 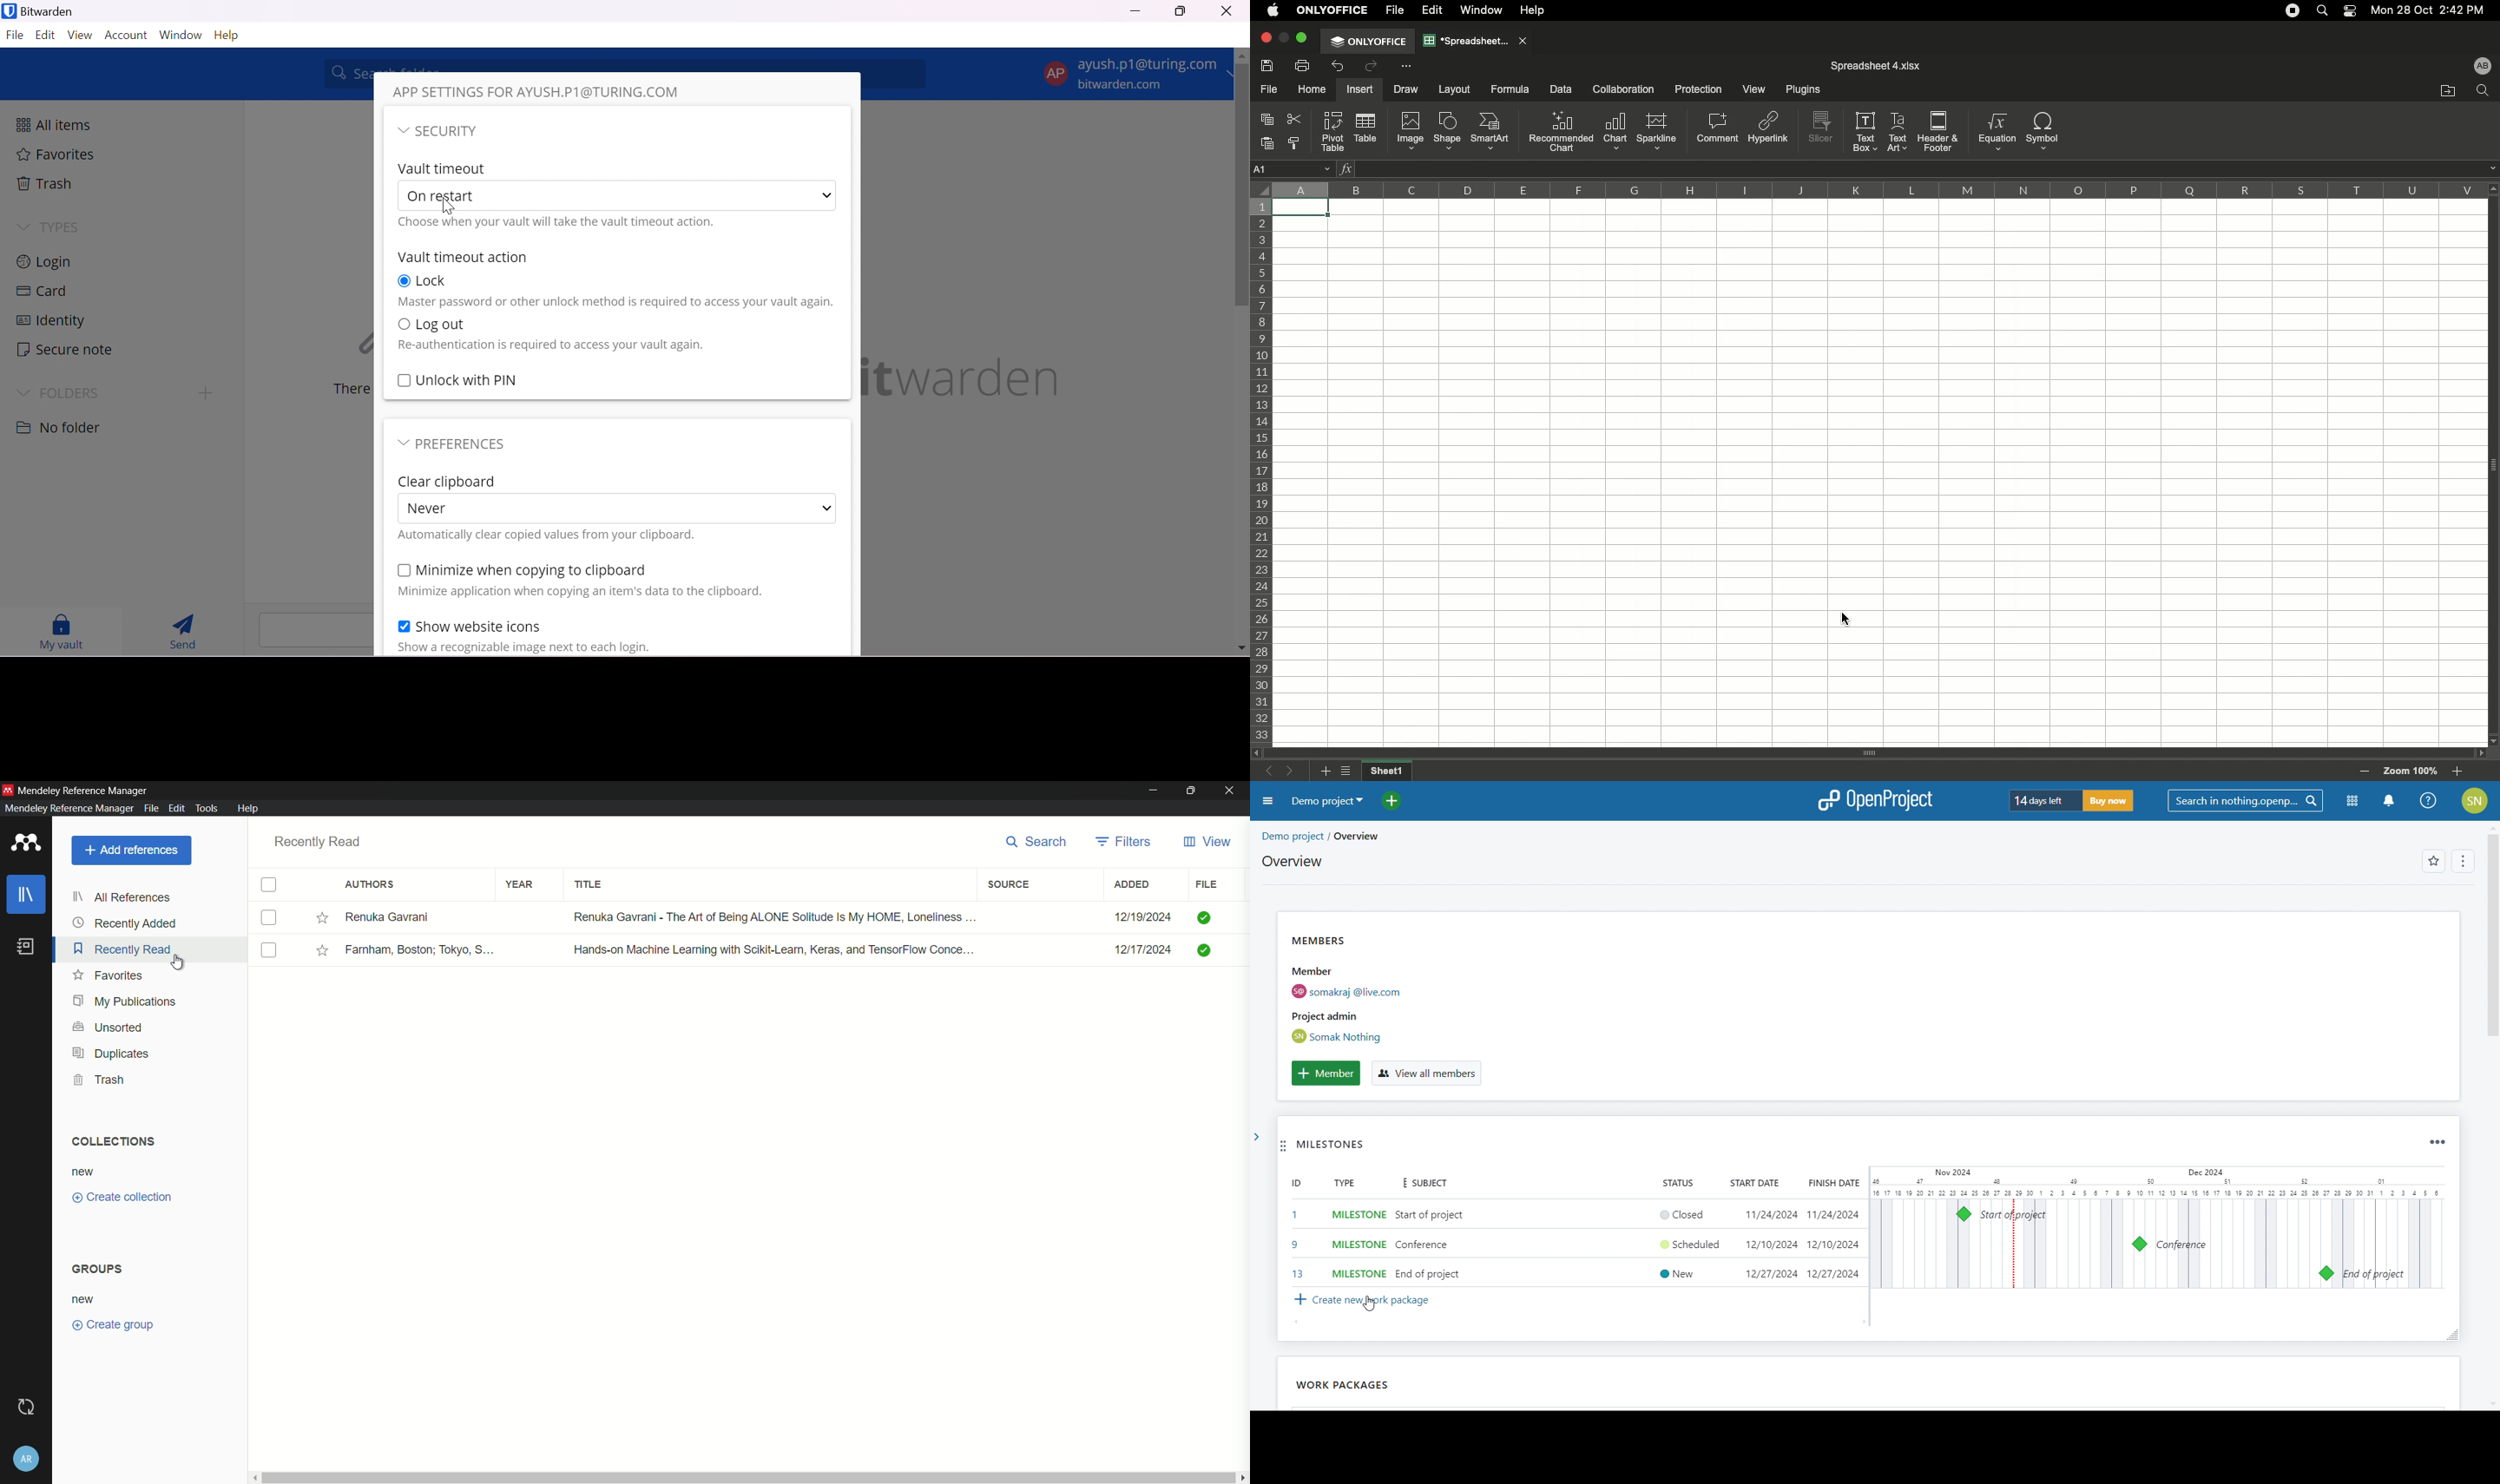 I want to click on view all members, so click(x=1425, y=1074).